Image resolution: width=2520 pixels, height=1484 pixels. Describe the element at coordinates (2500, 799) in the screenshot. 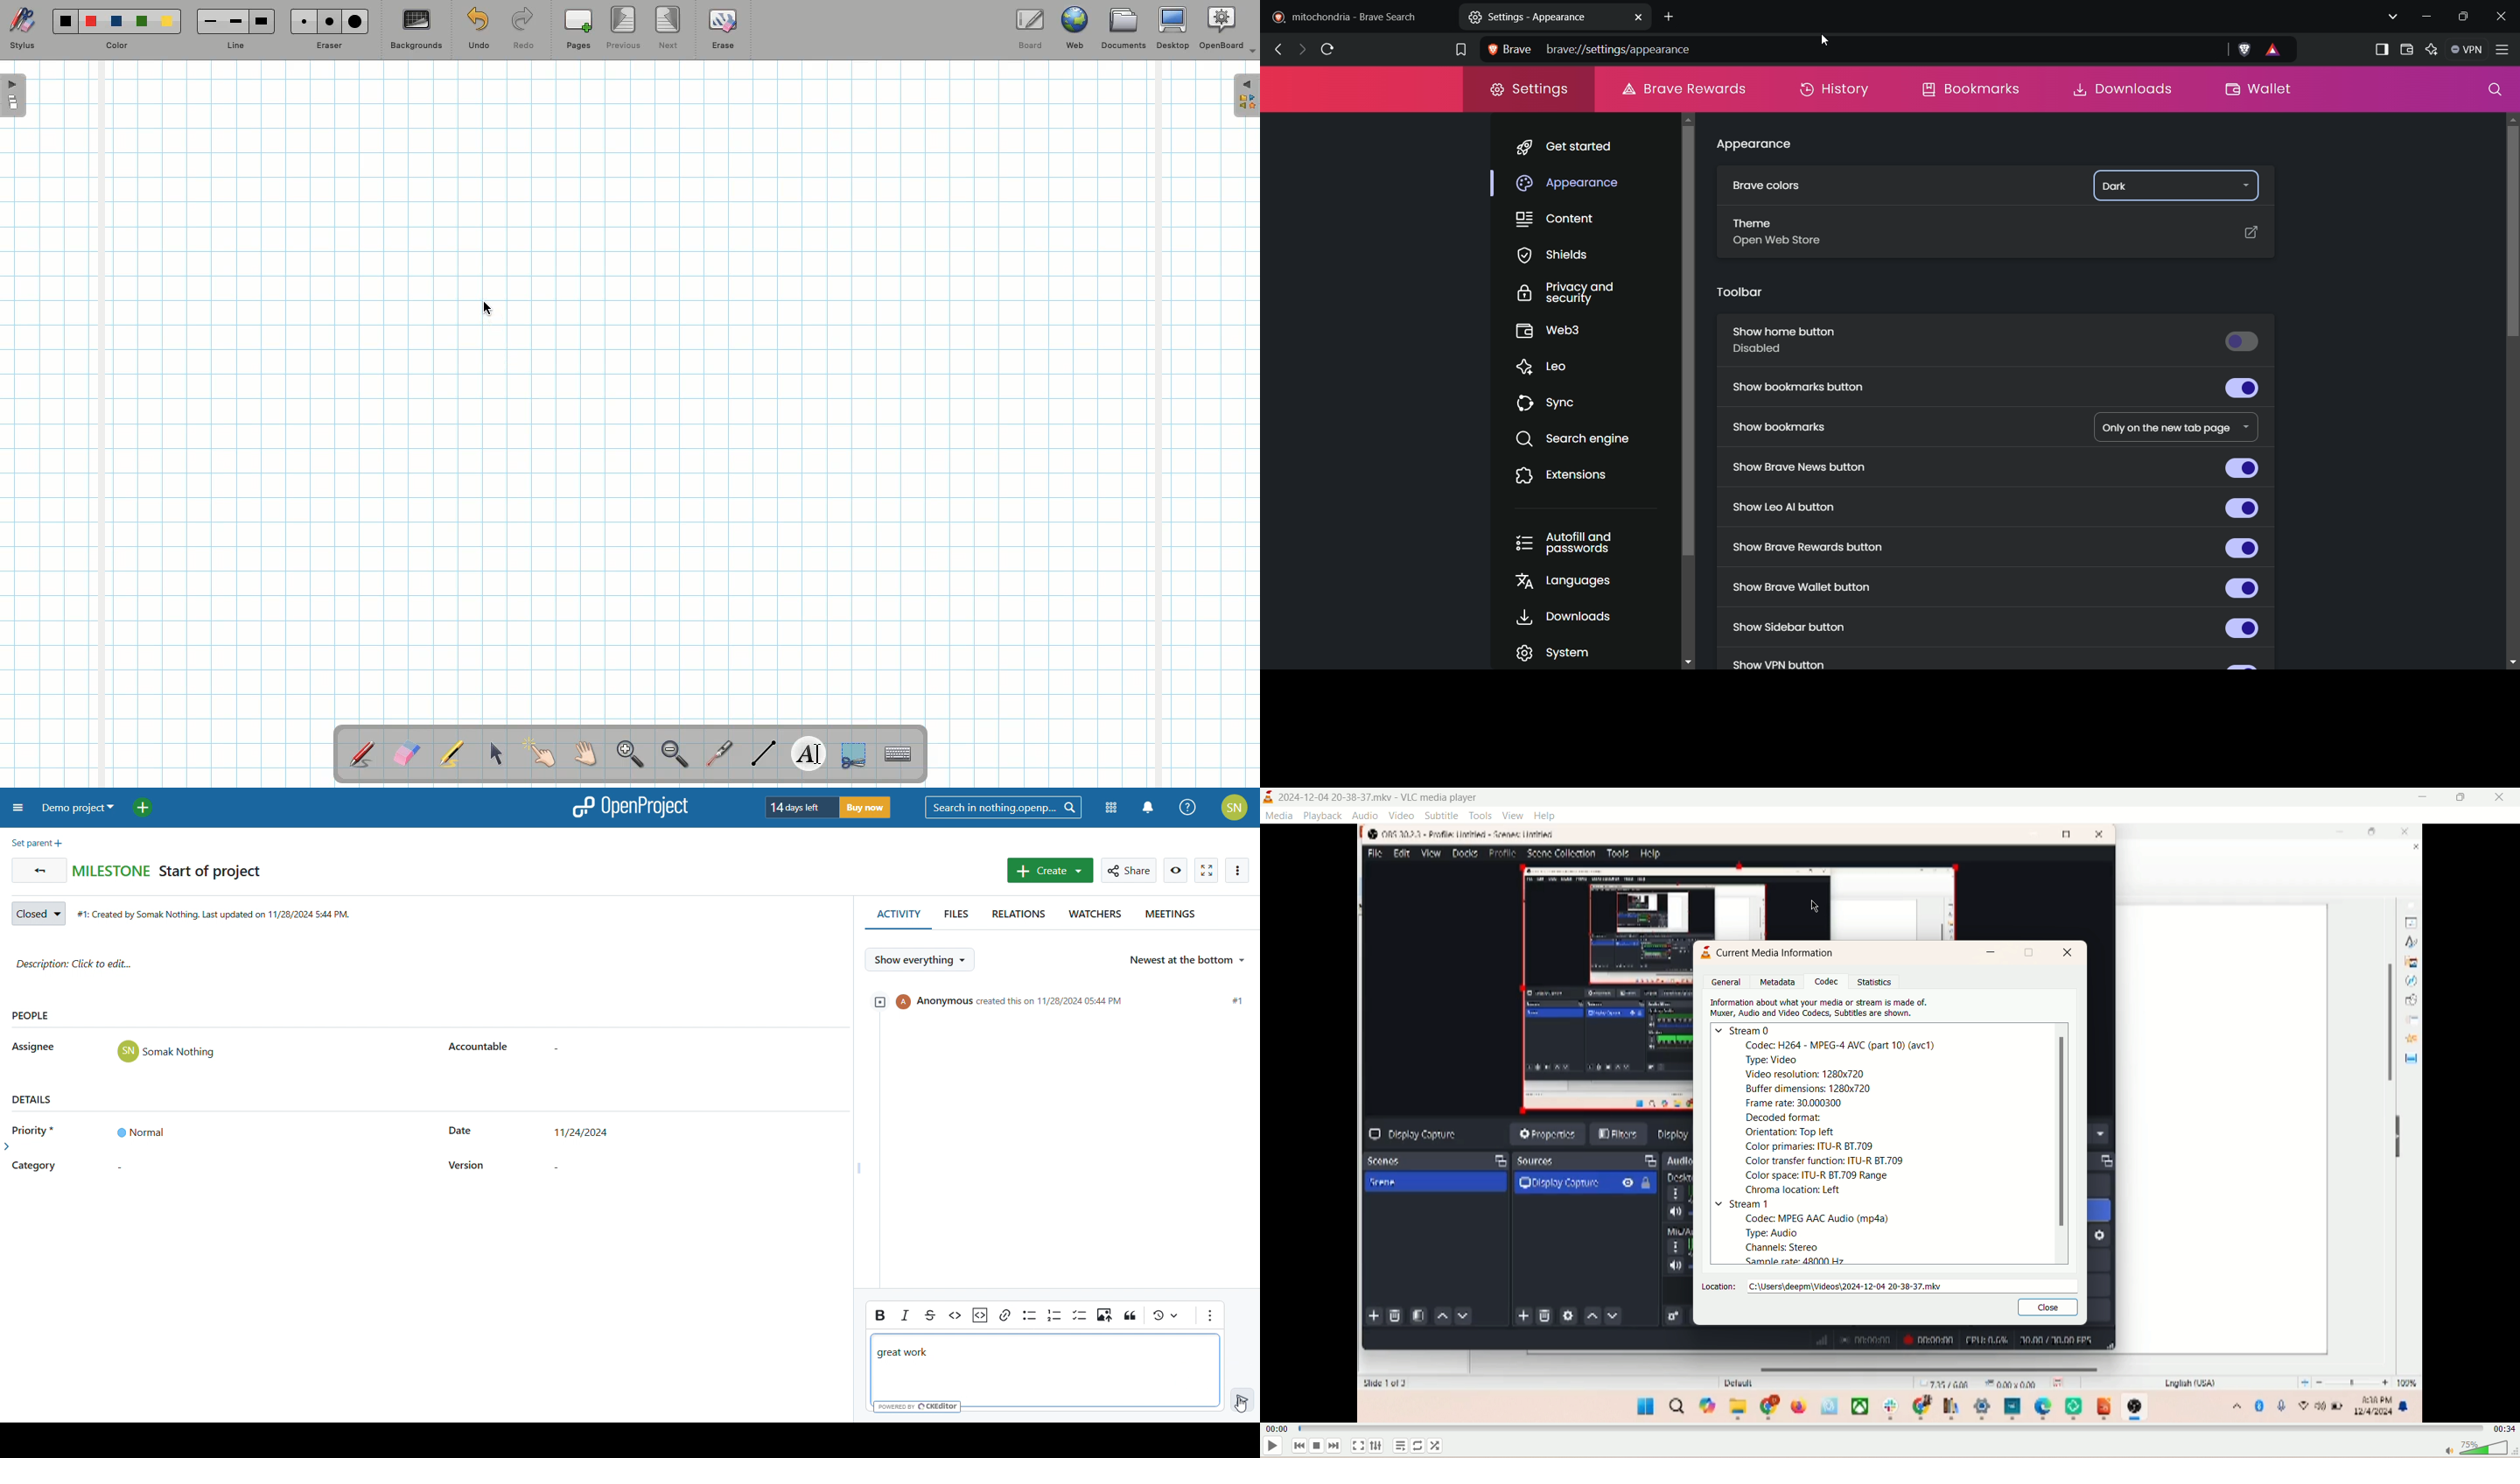

I see `close` at that location.